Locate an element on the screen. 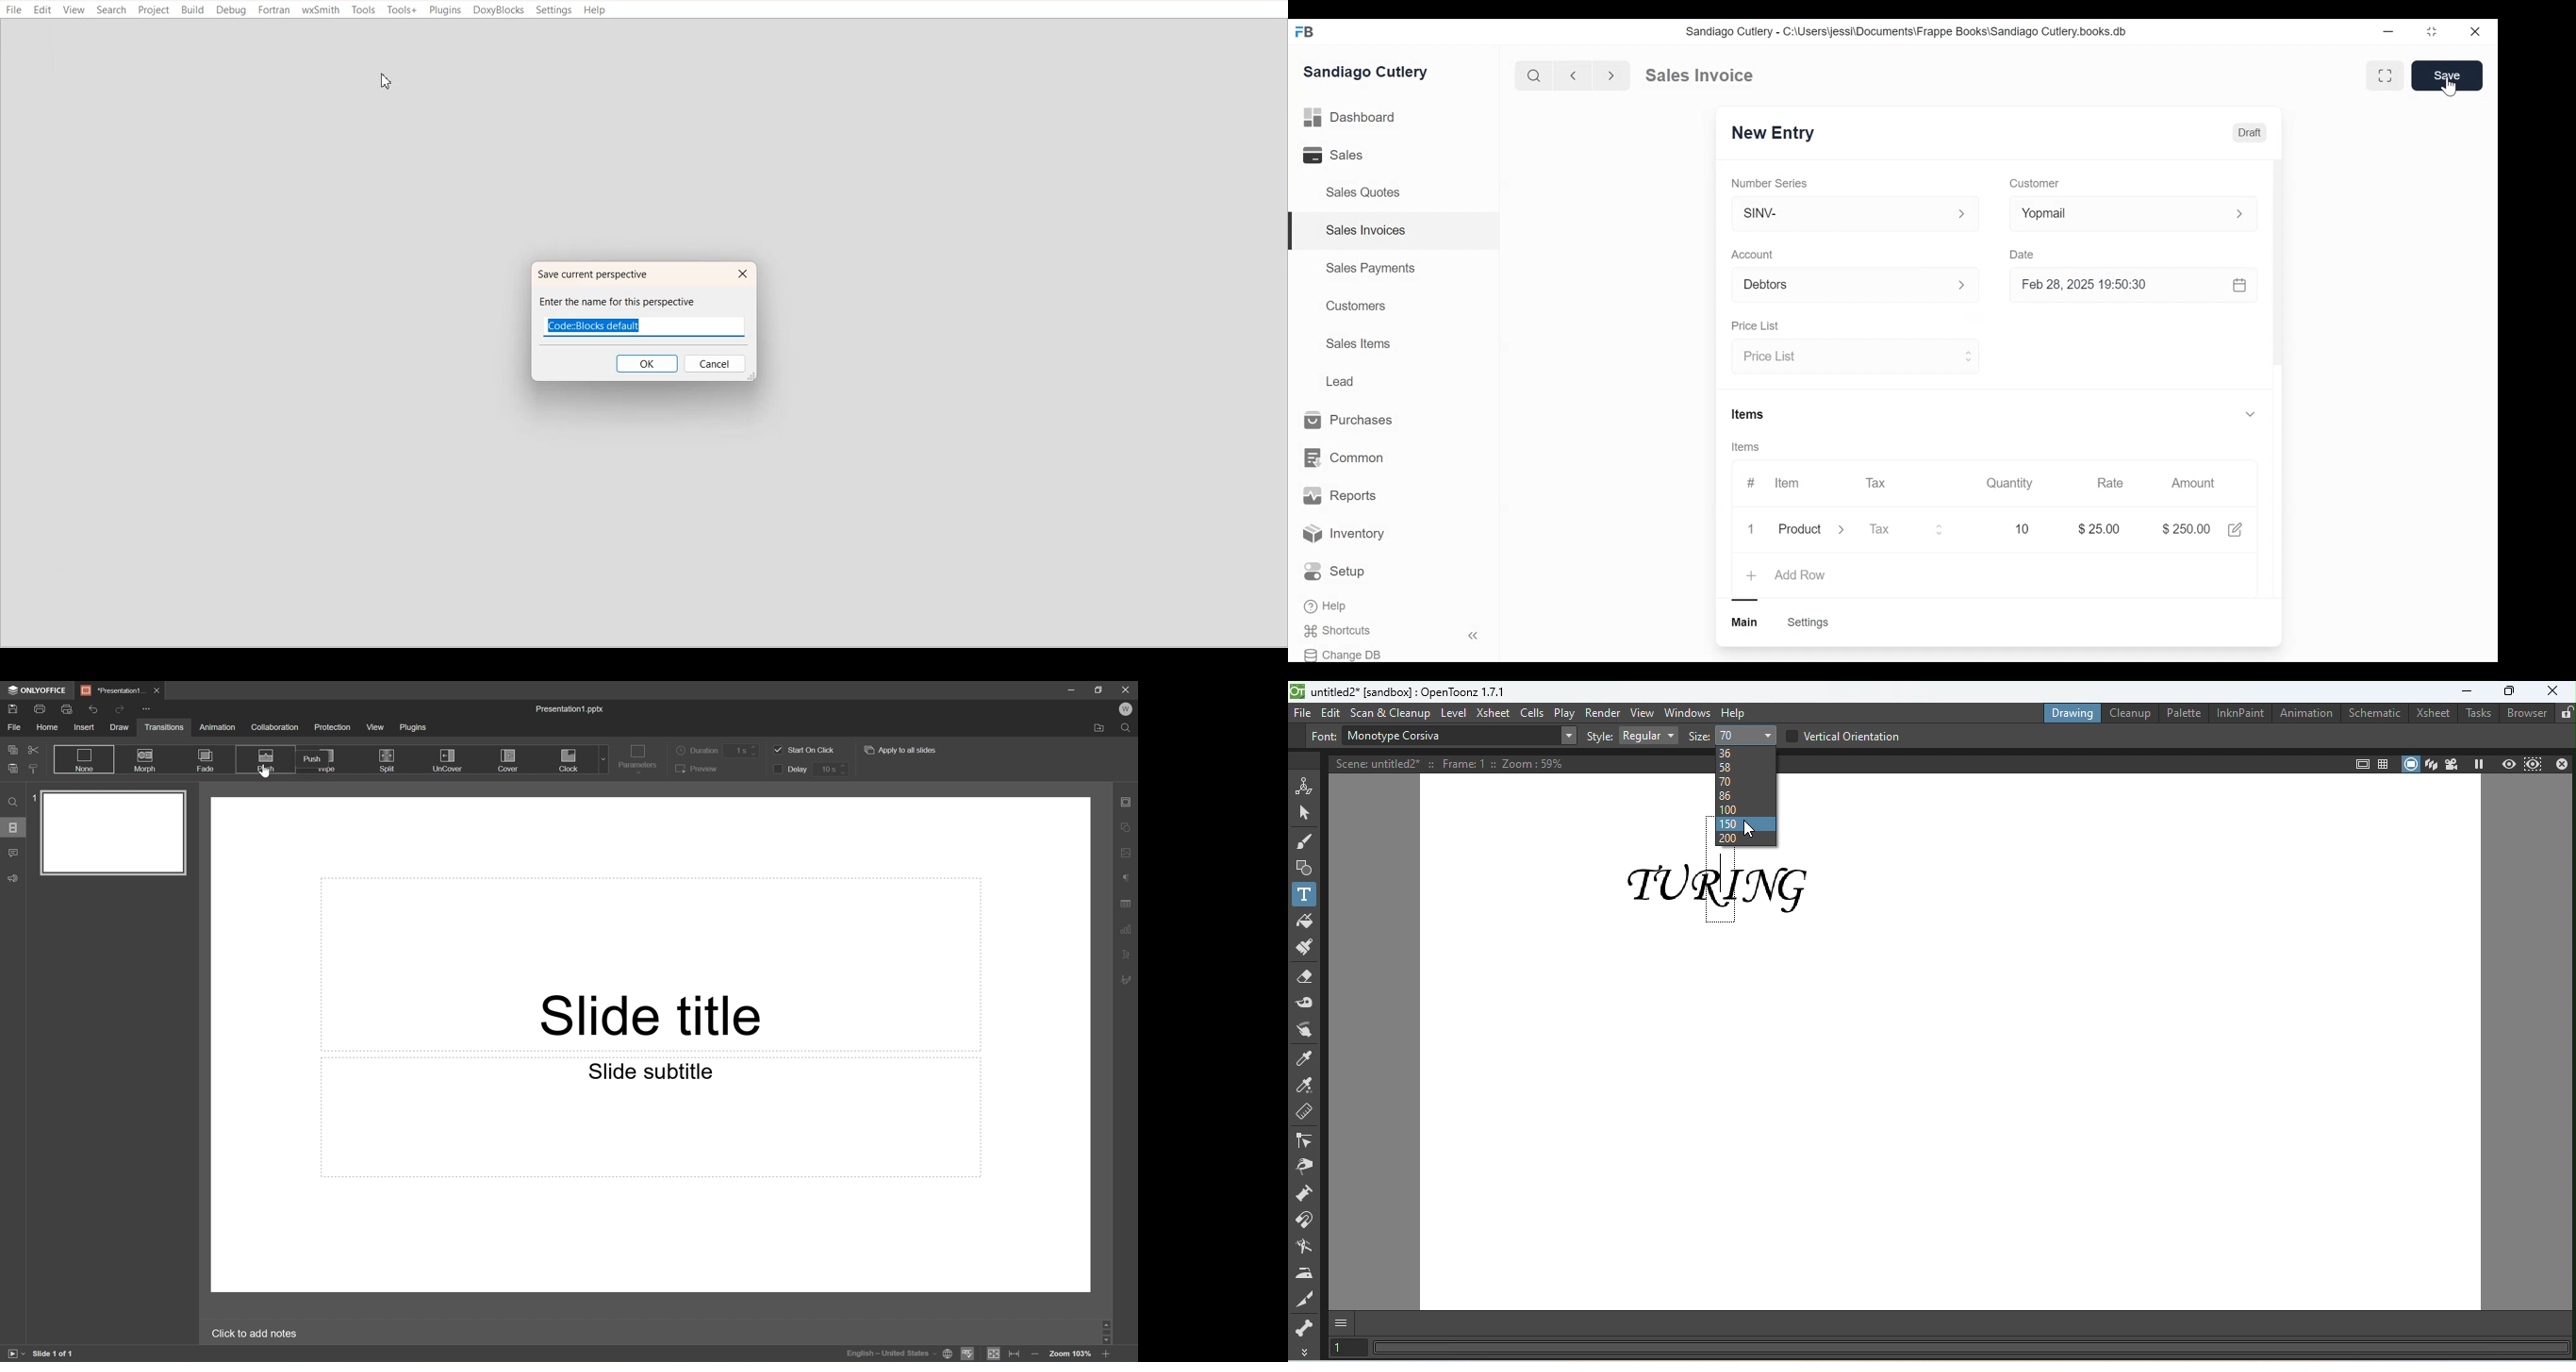 Image resolution: width=2576 pixels, height=1372 pixels. ONLYOFFICE is located at coordinates (40, 690).